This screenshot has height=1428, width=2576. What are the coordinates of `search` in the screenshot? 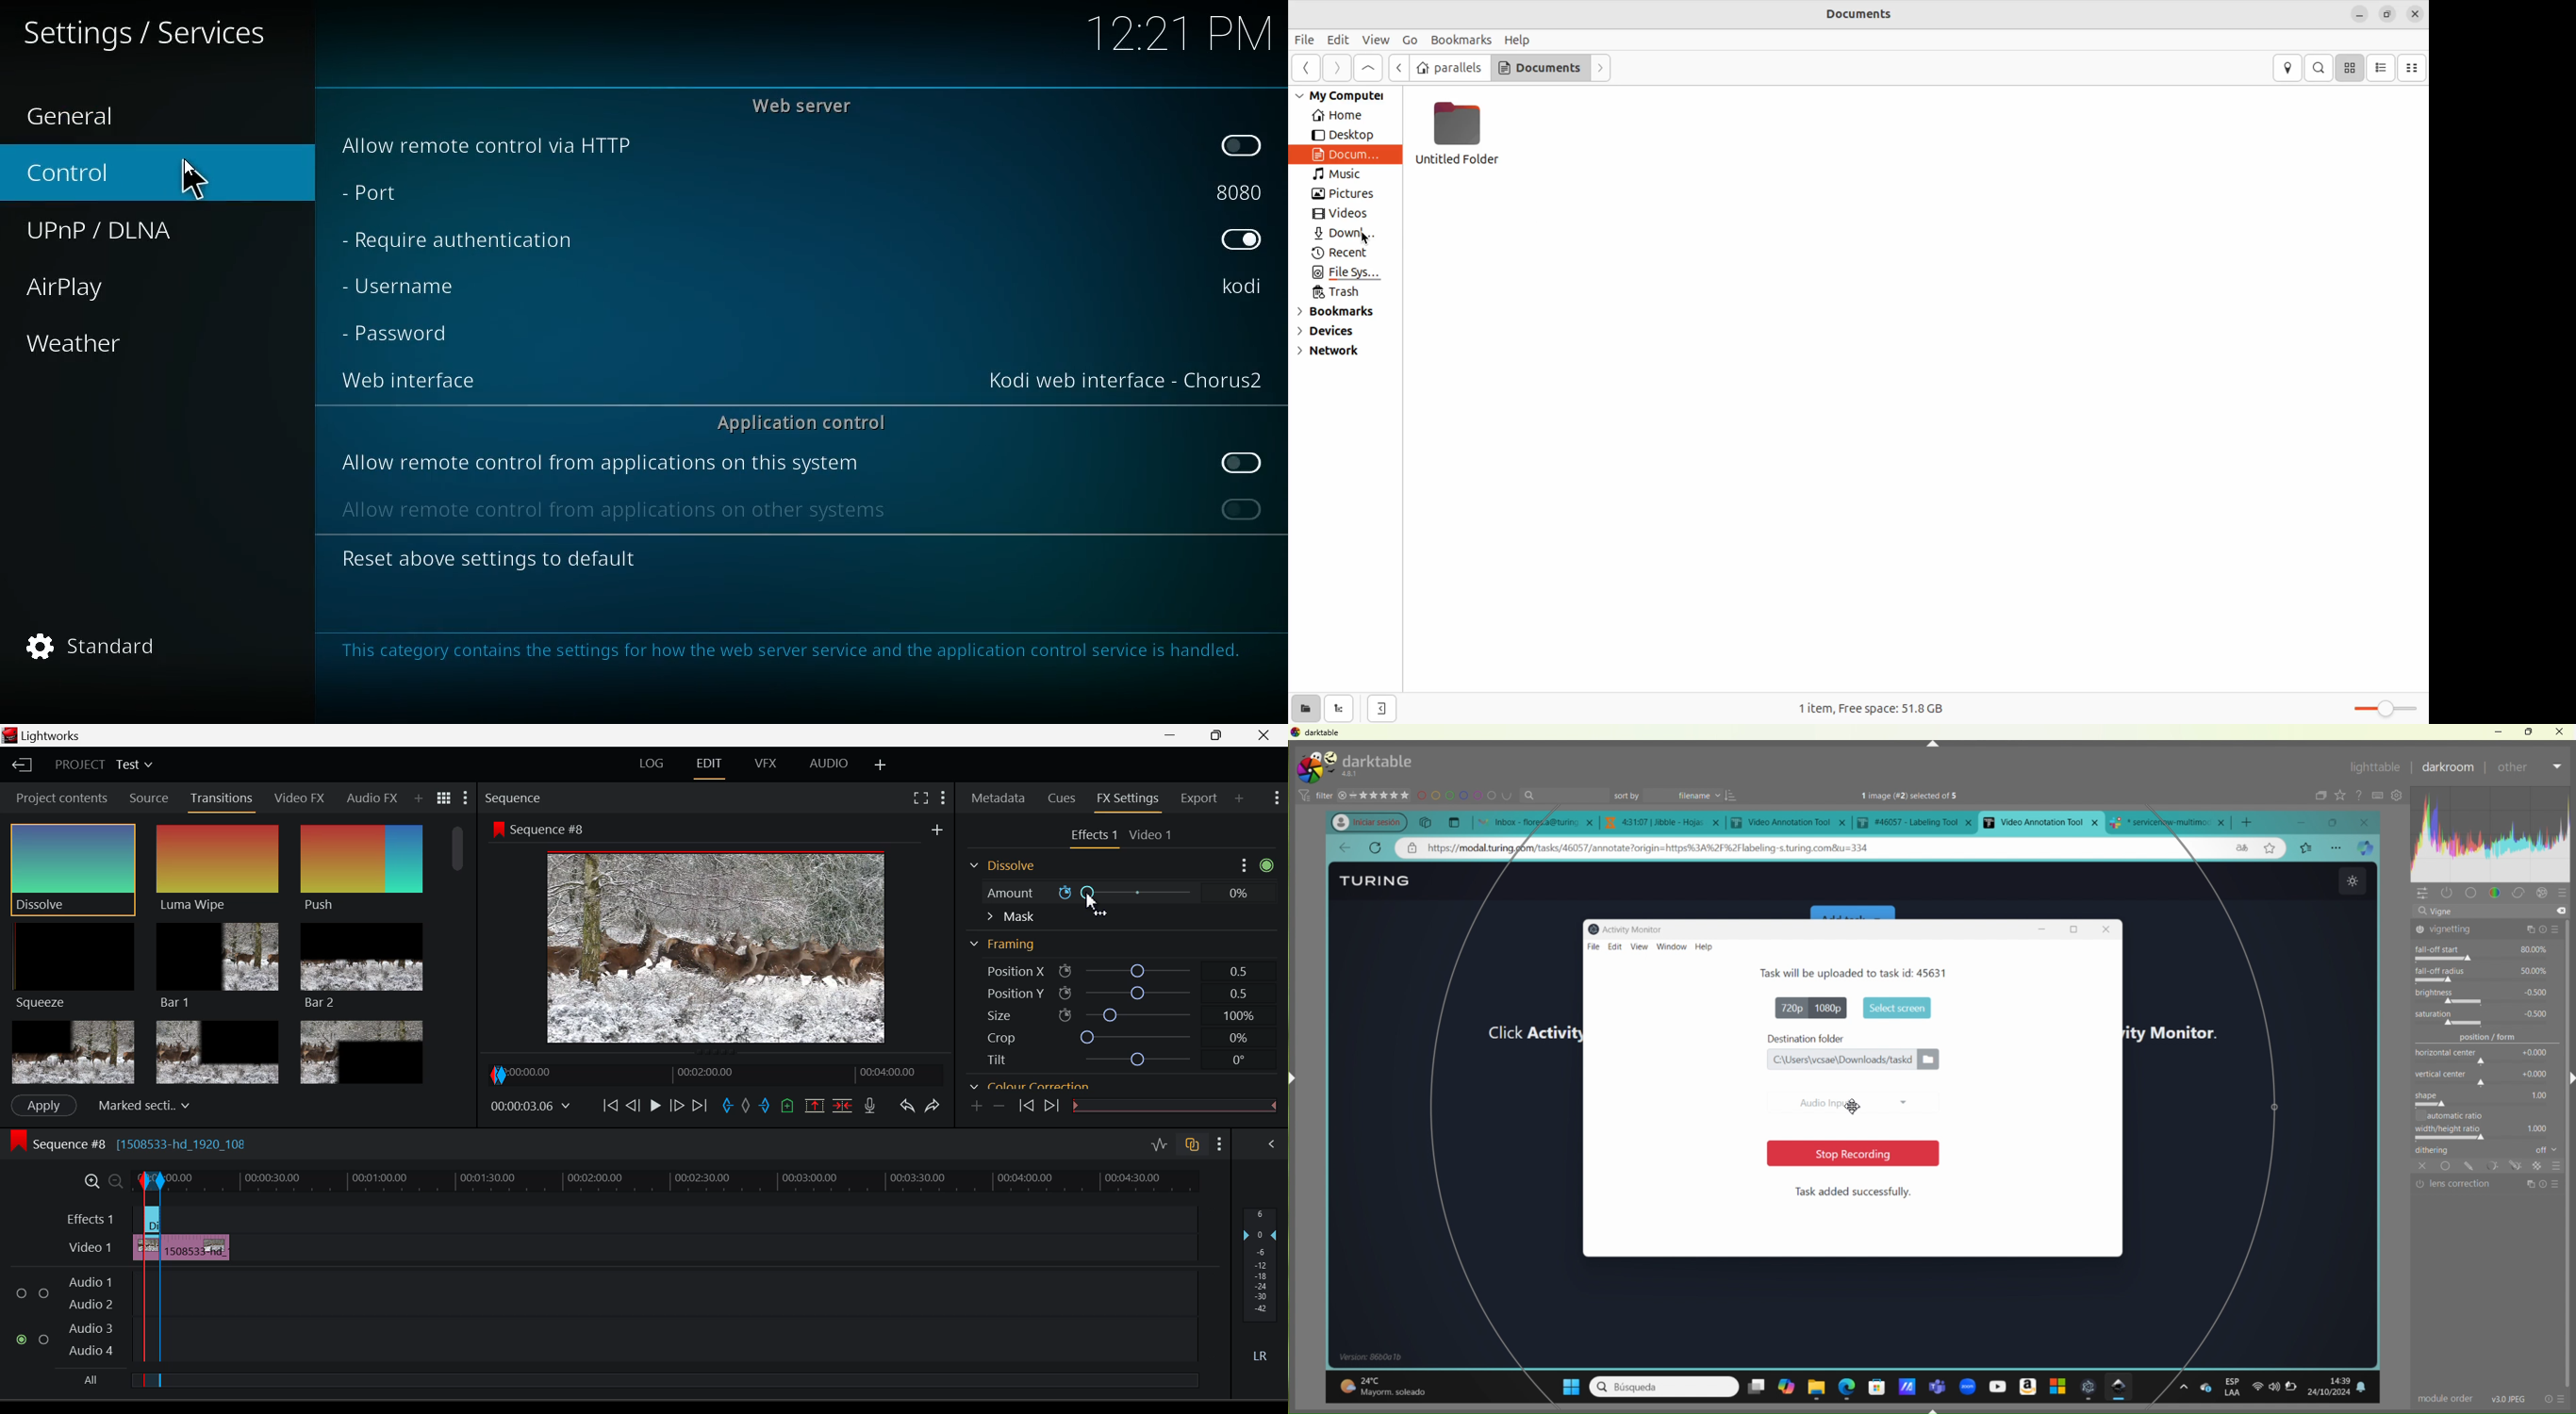 It's located at (1567, 796).